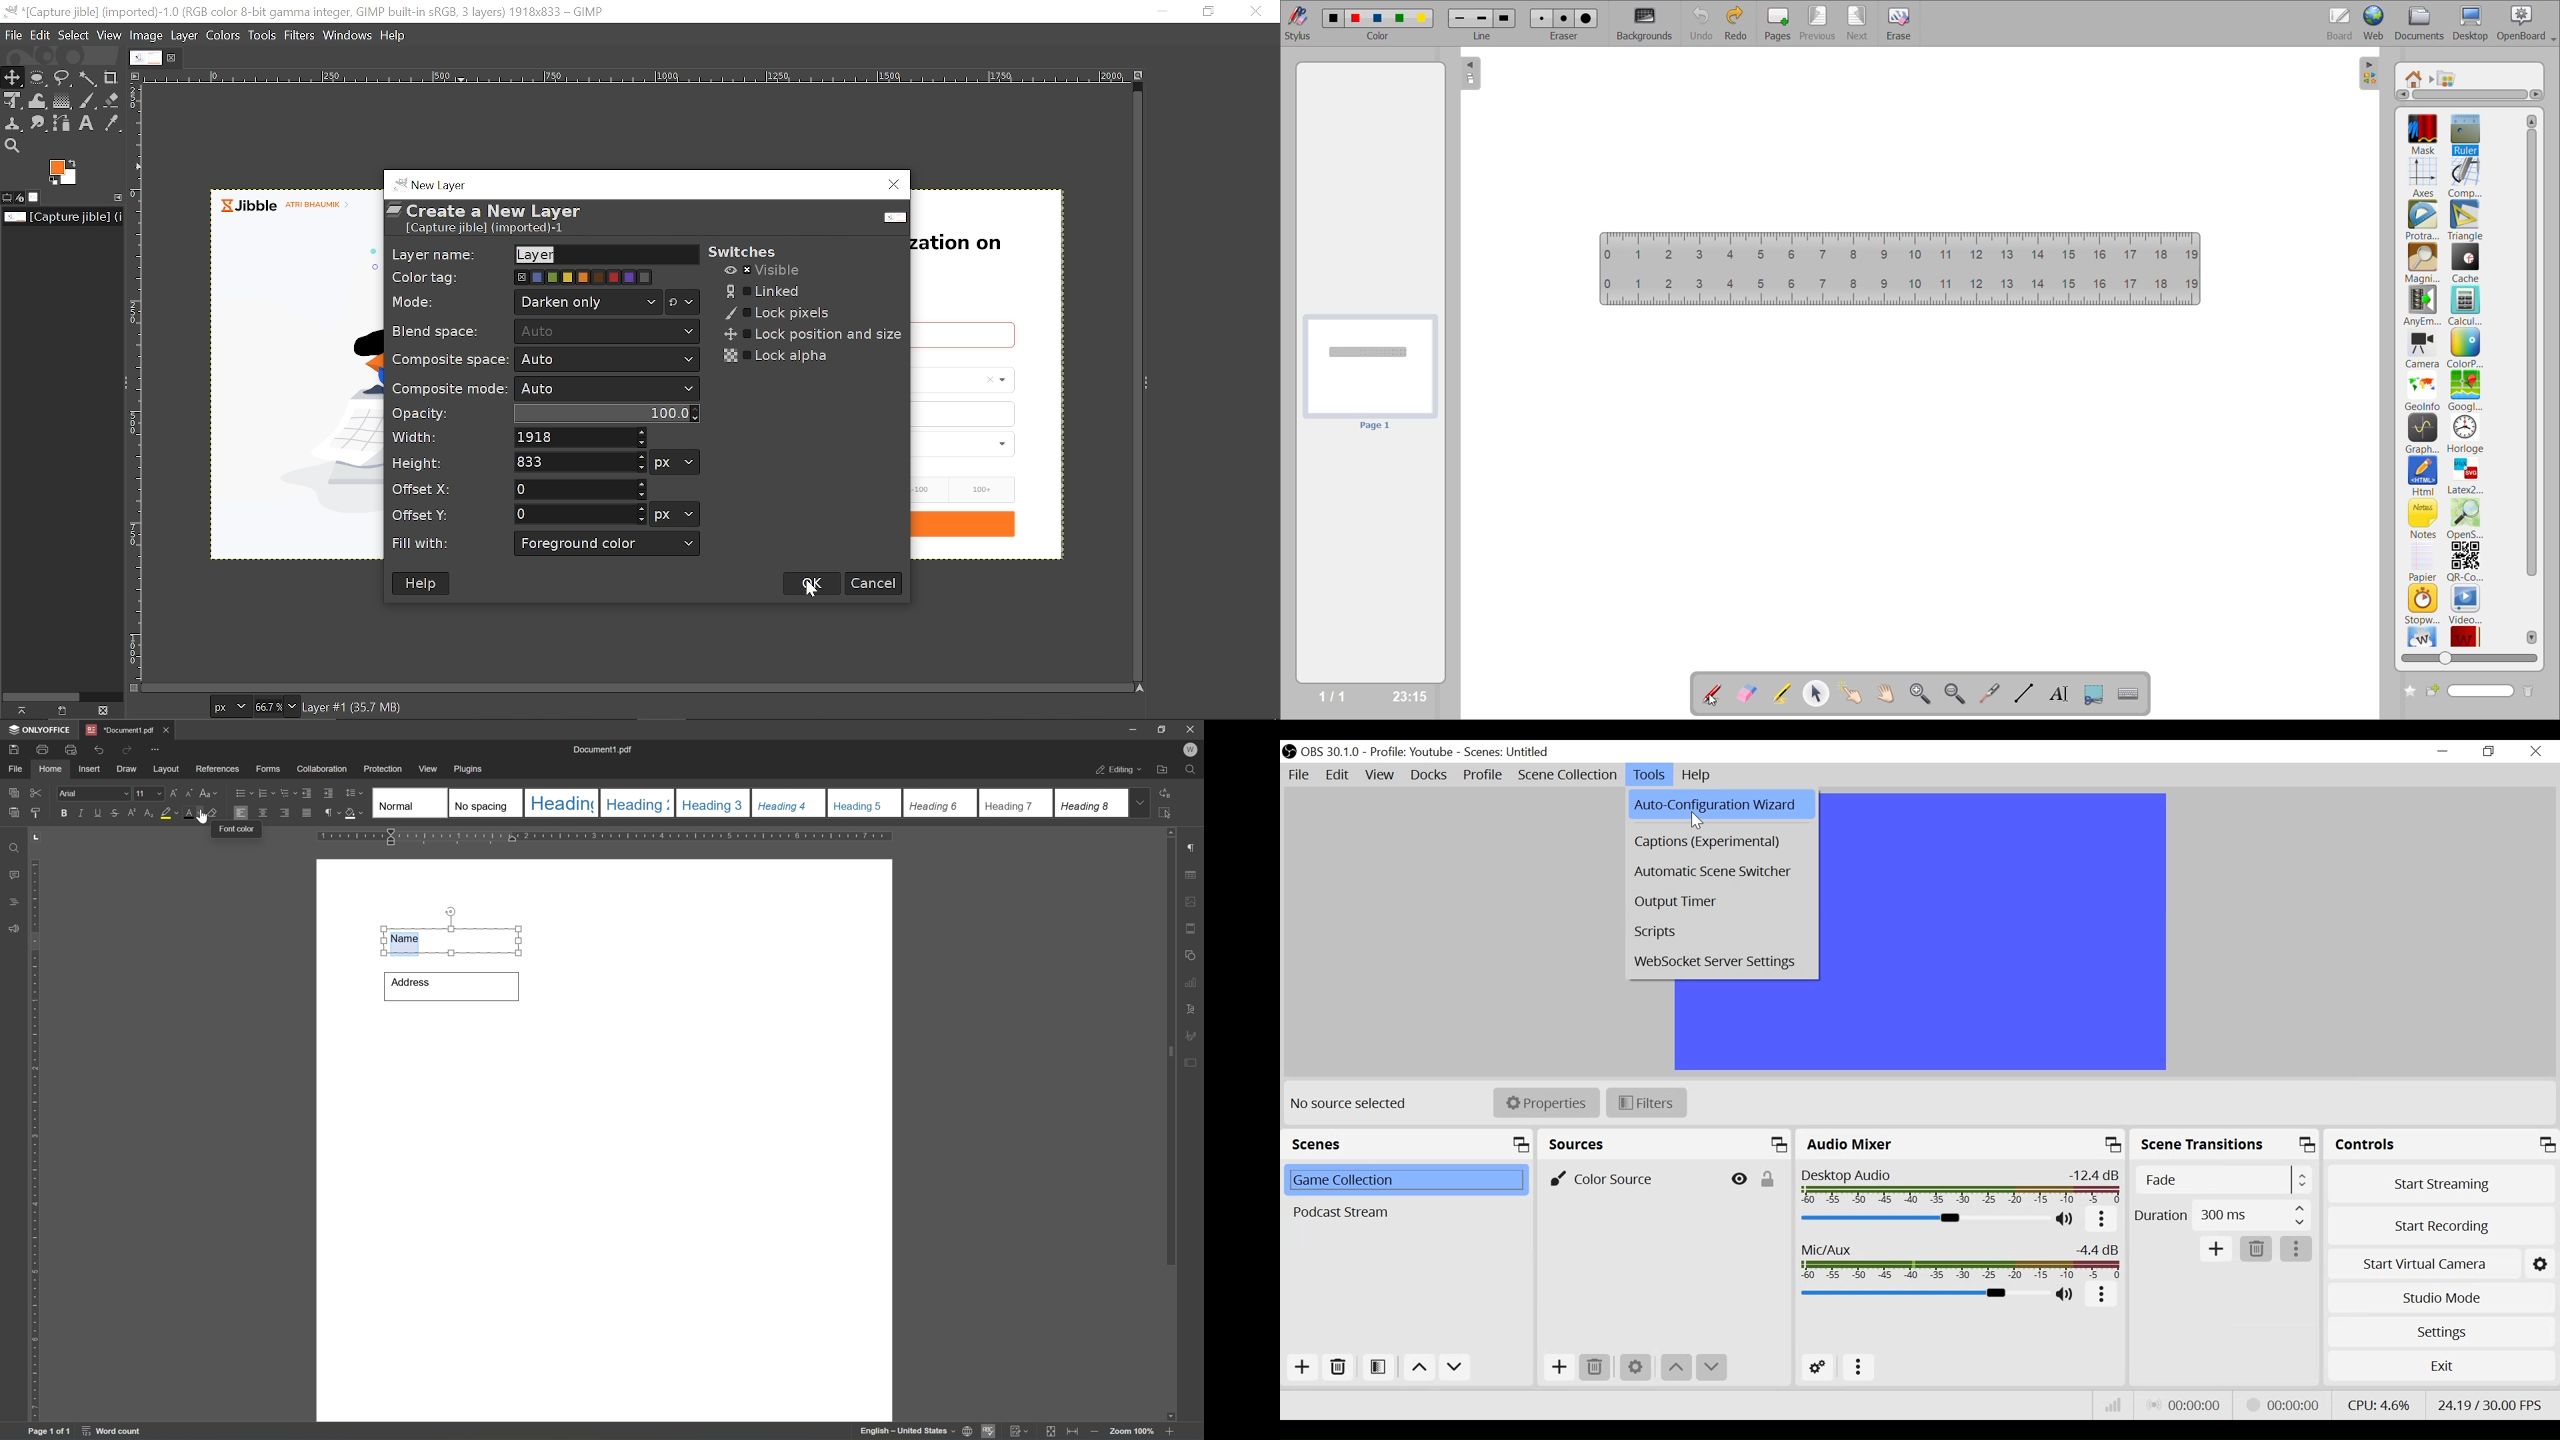 This screenshot has width=2576, height=1456. I want to click on font color, so click(237, 829).